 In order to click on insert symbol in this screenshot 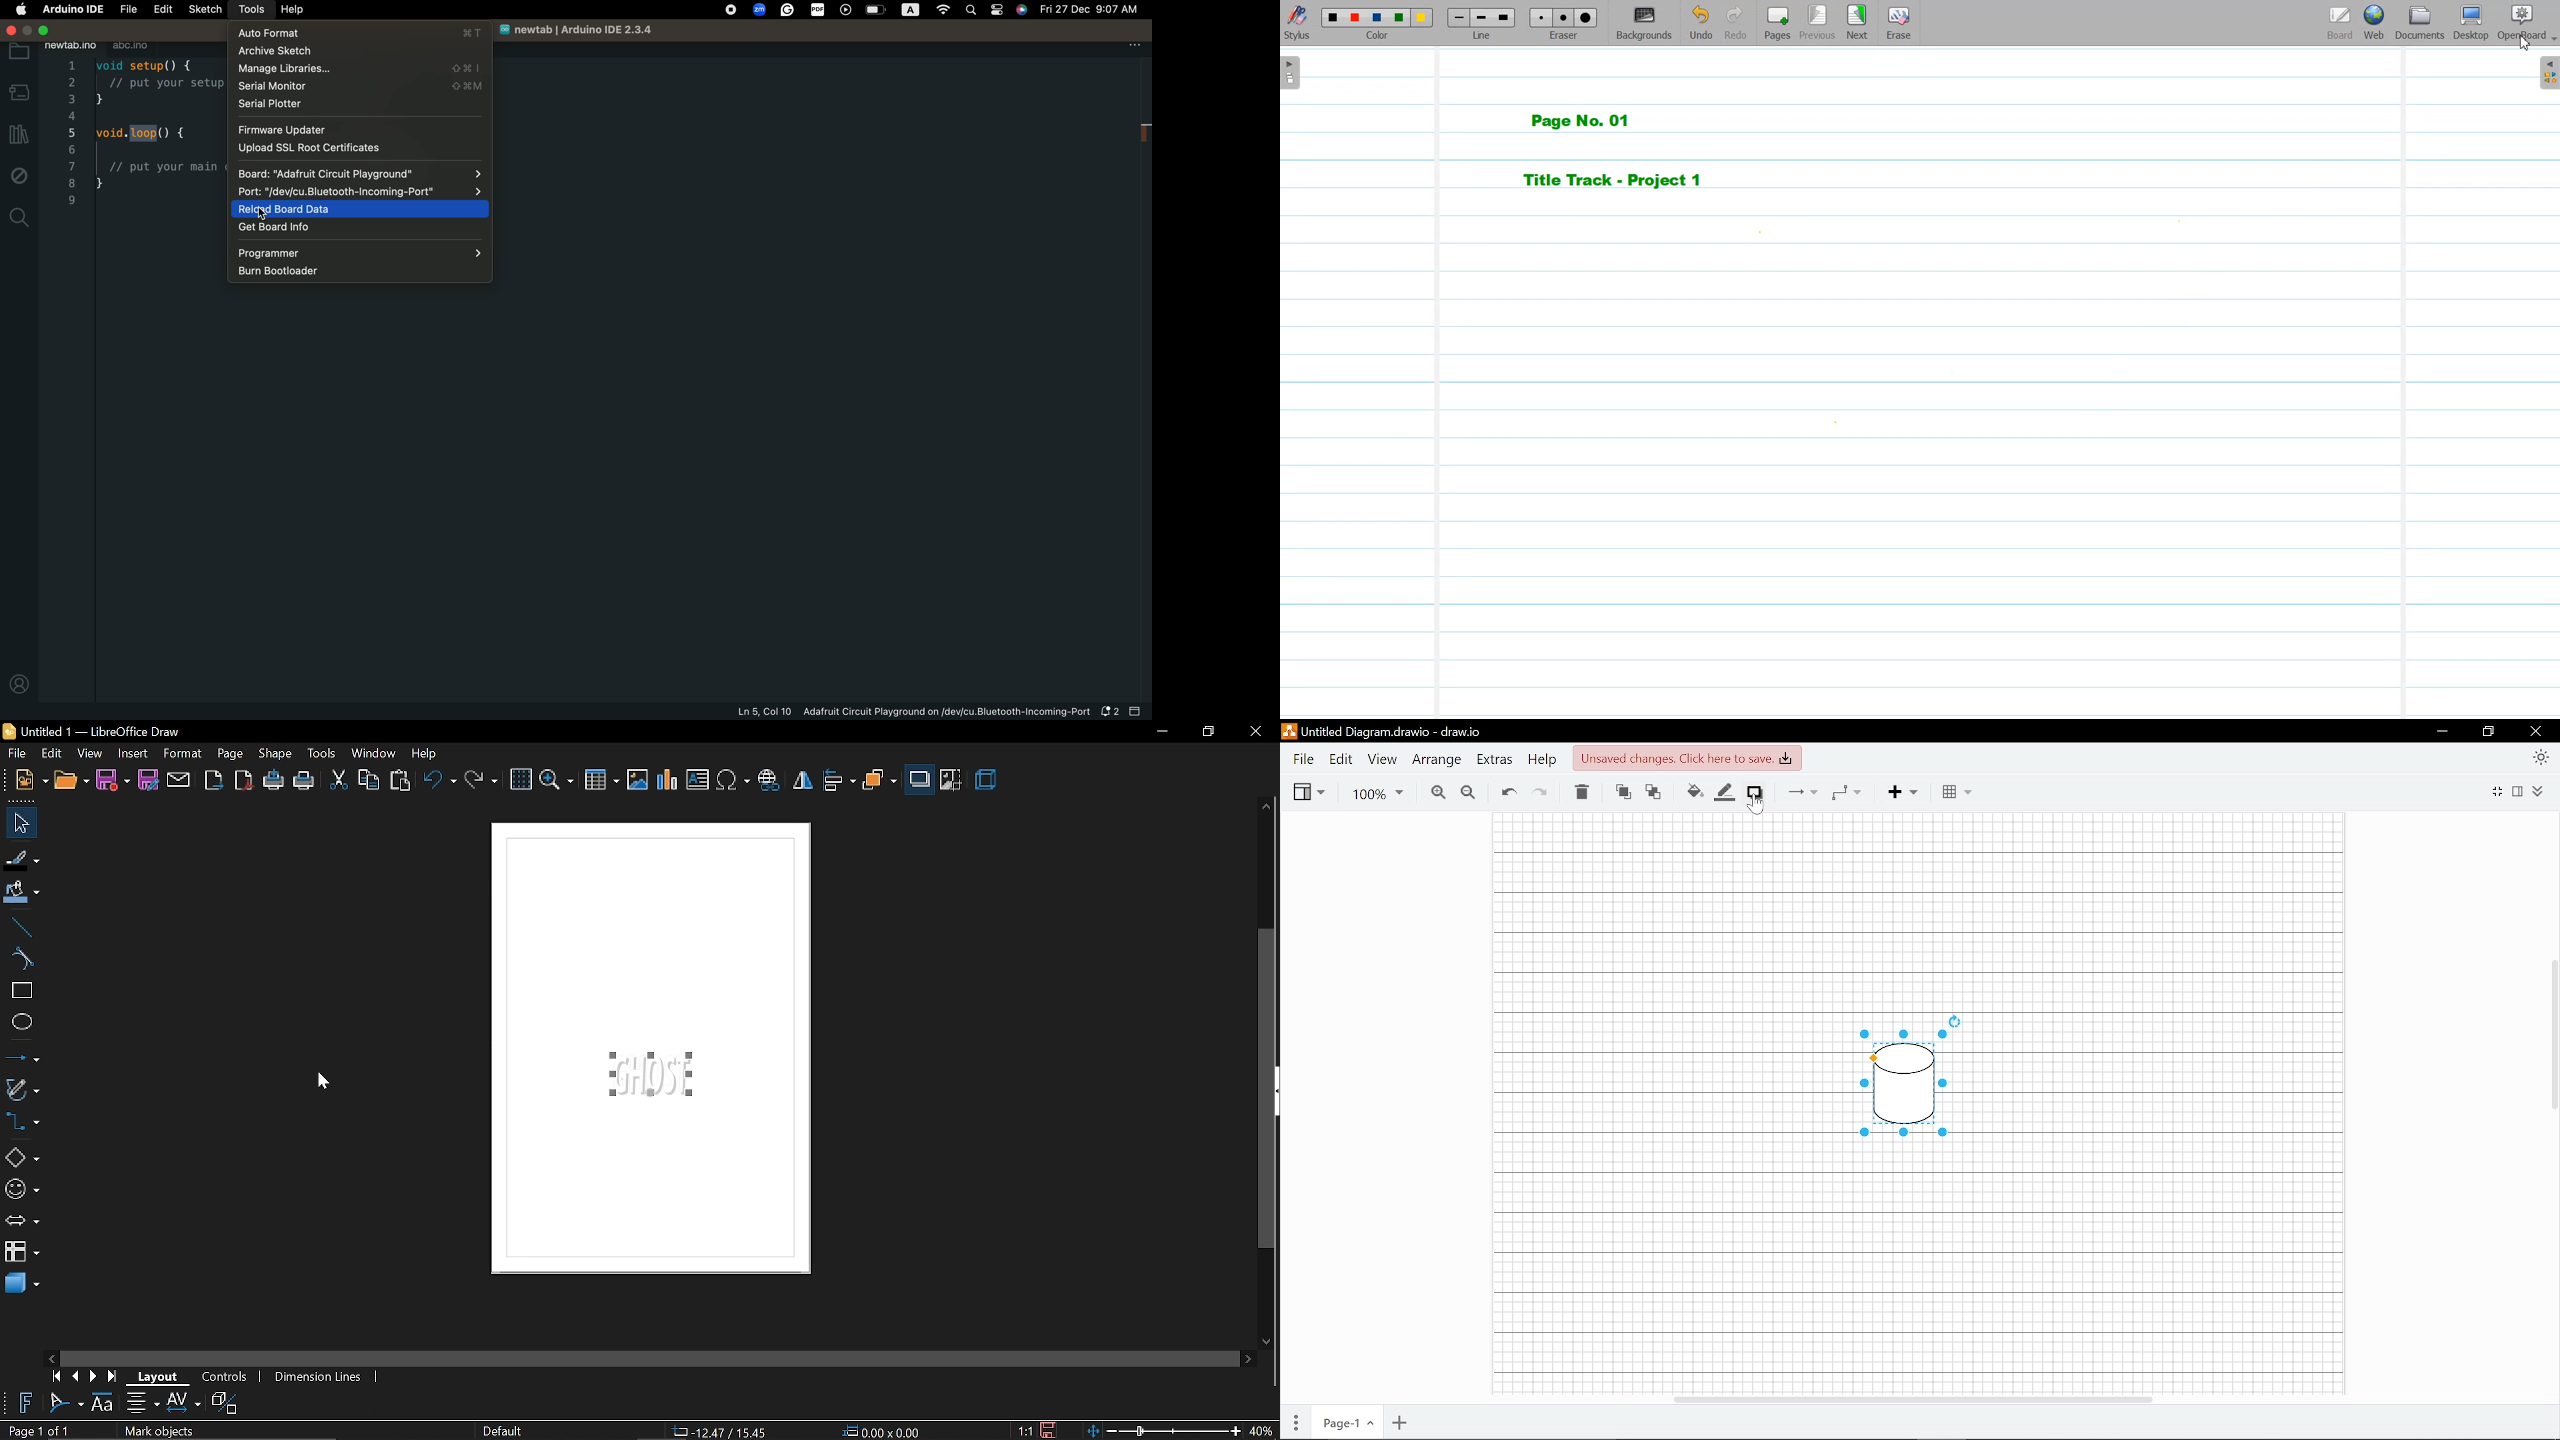, I will do `click(734, 781)`.